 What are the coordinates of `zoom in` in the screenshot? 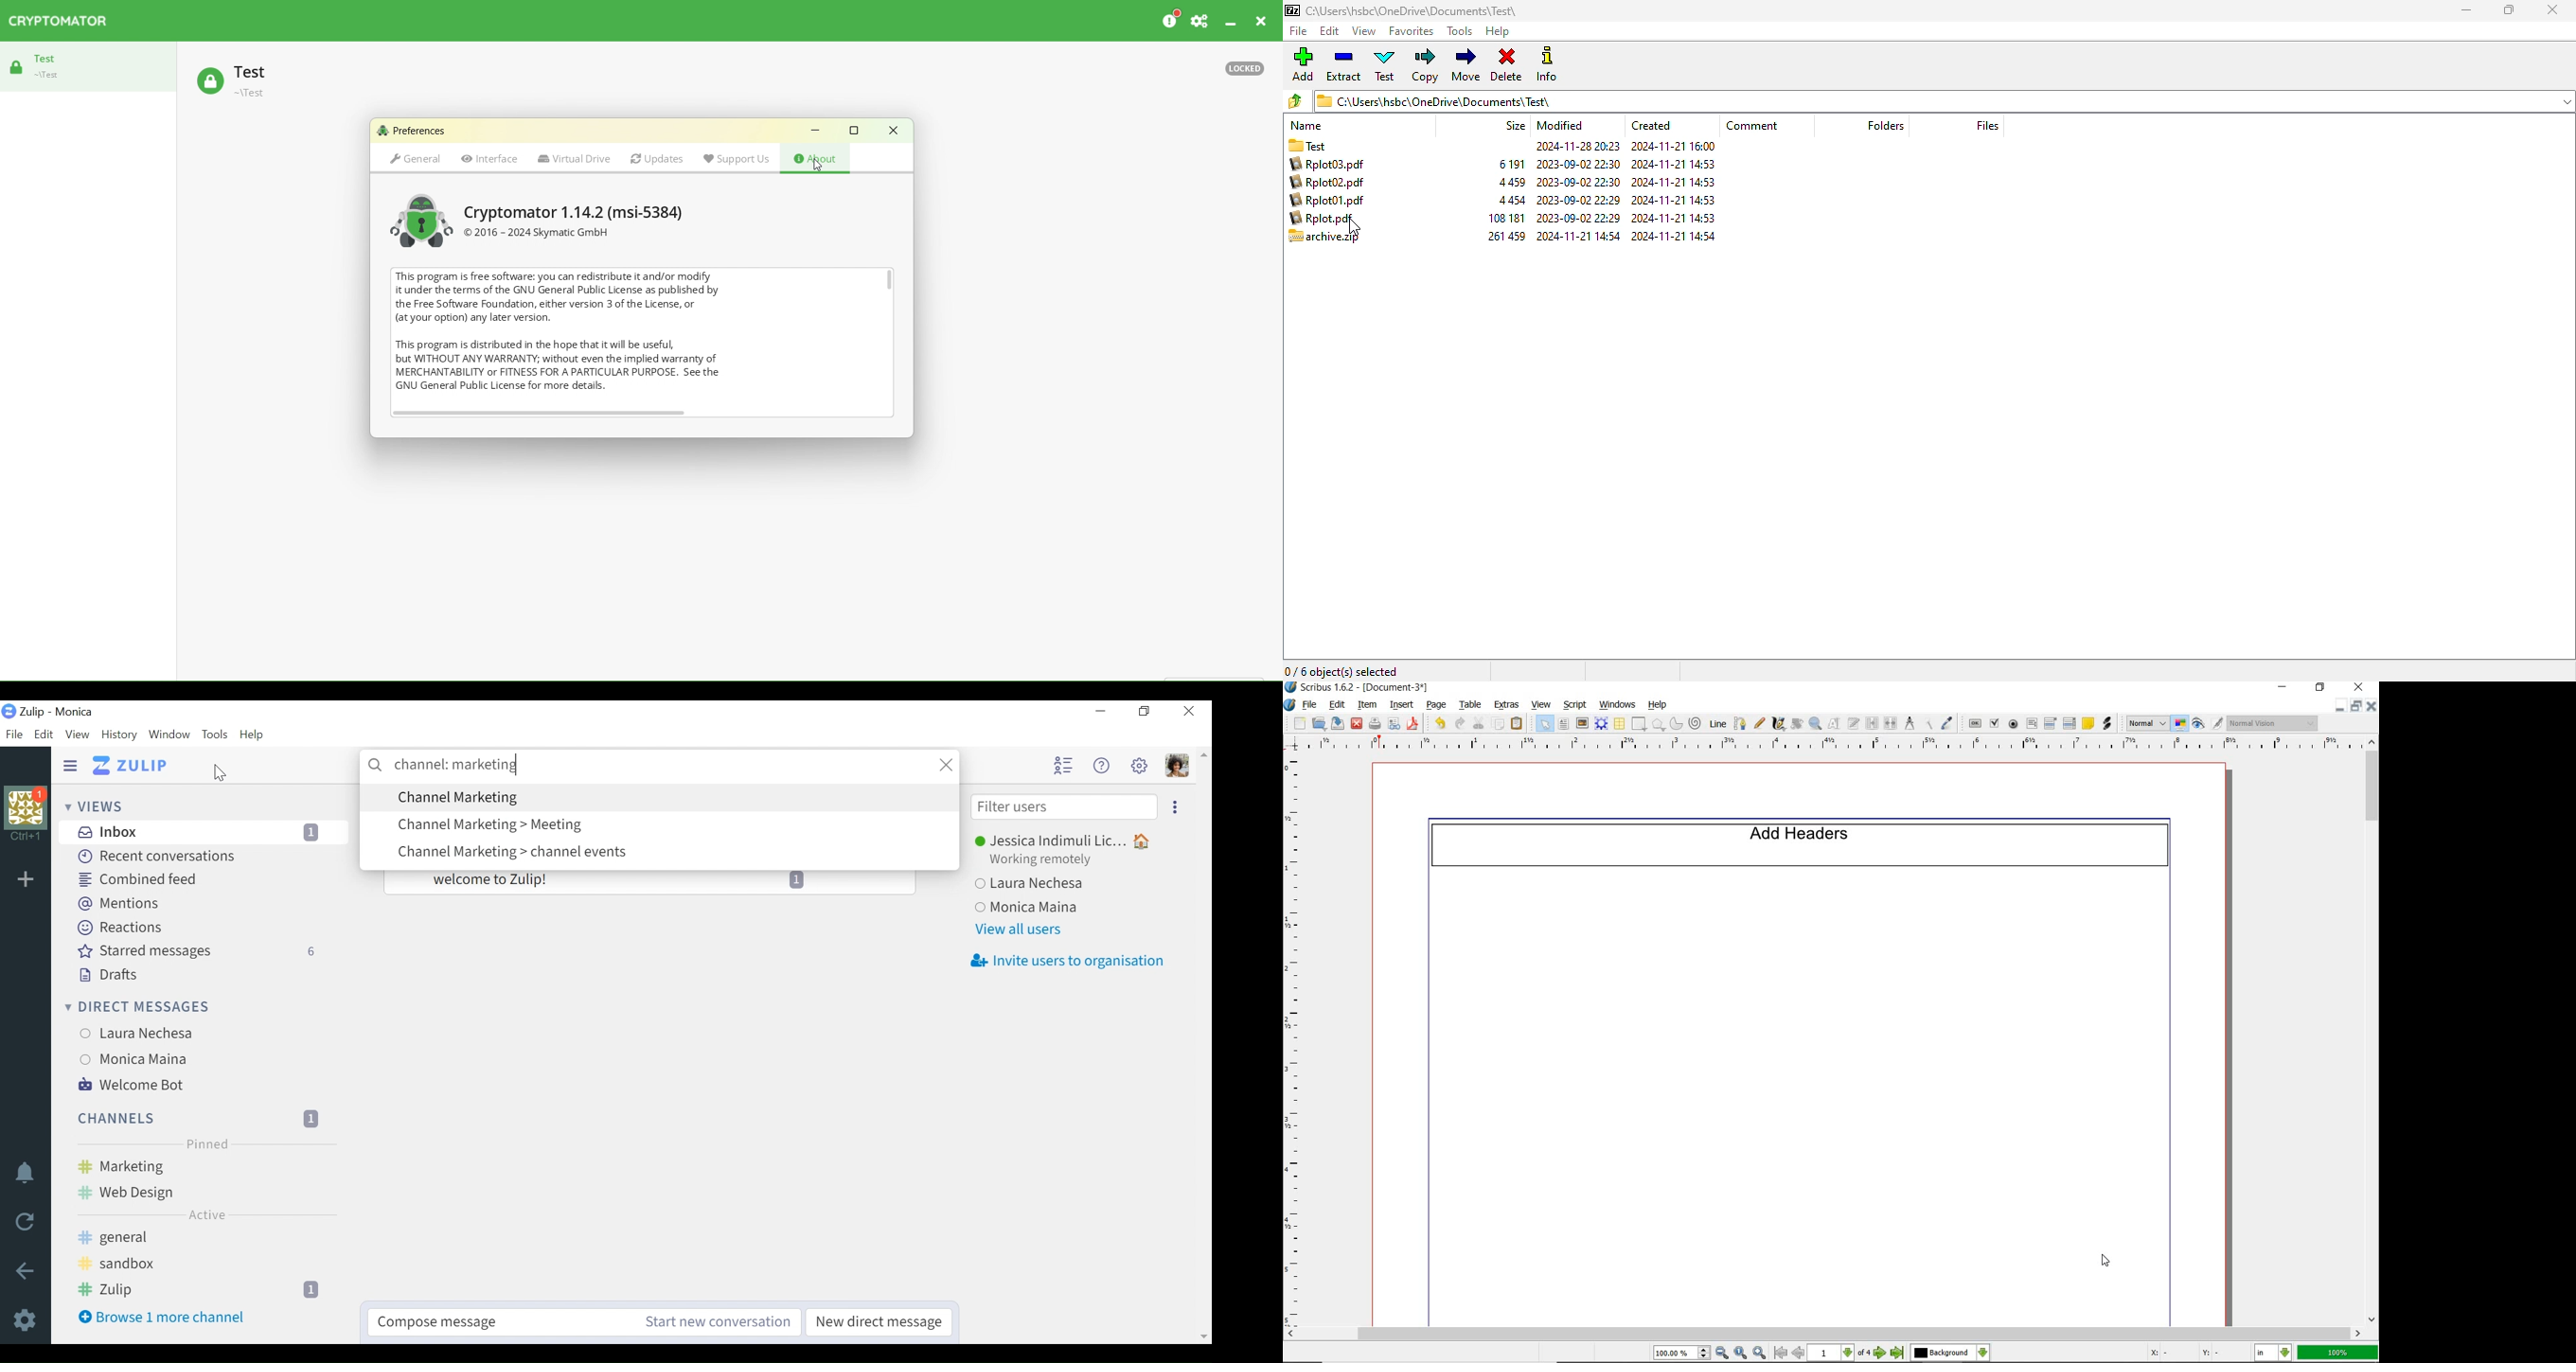 It's located at (1759, 1353).